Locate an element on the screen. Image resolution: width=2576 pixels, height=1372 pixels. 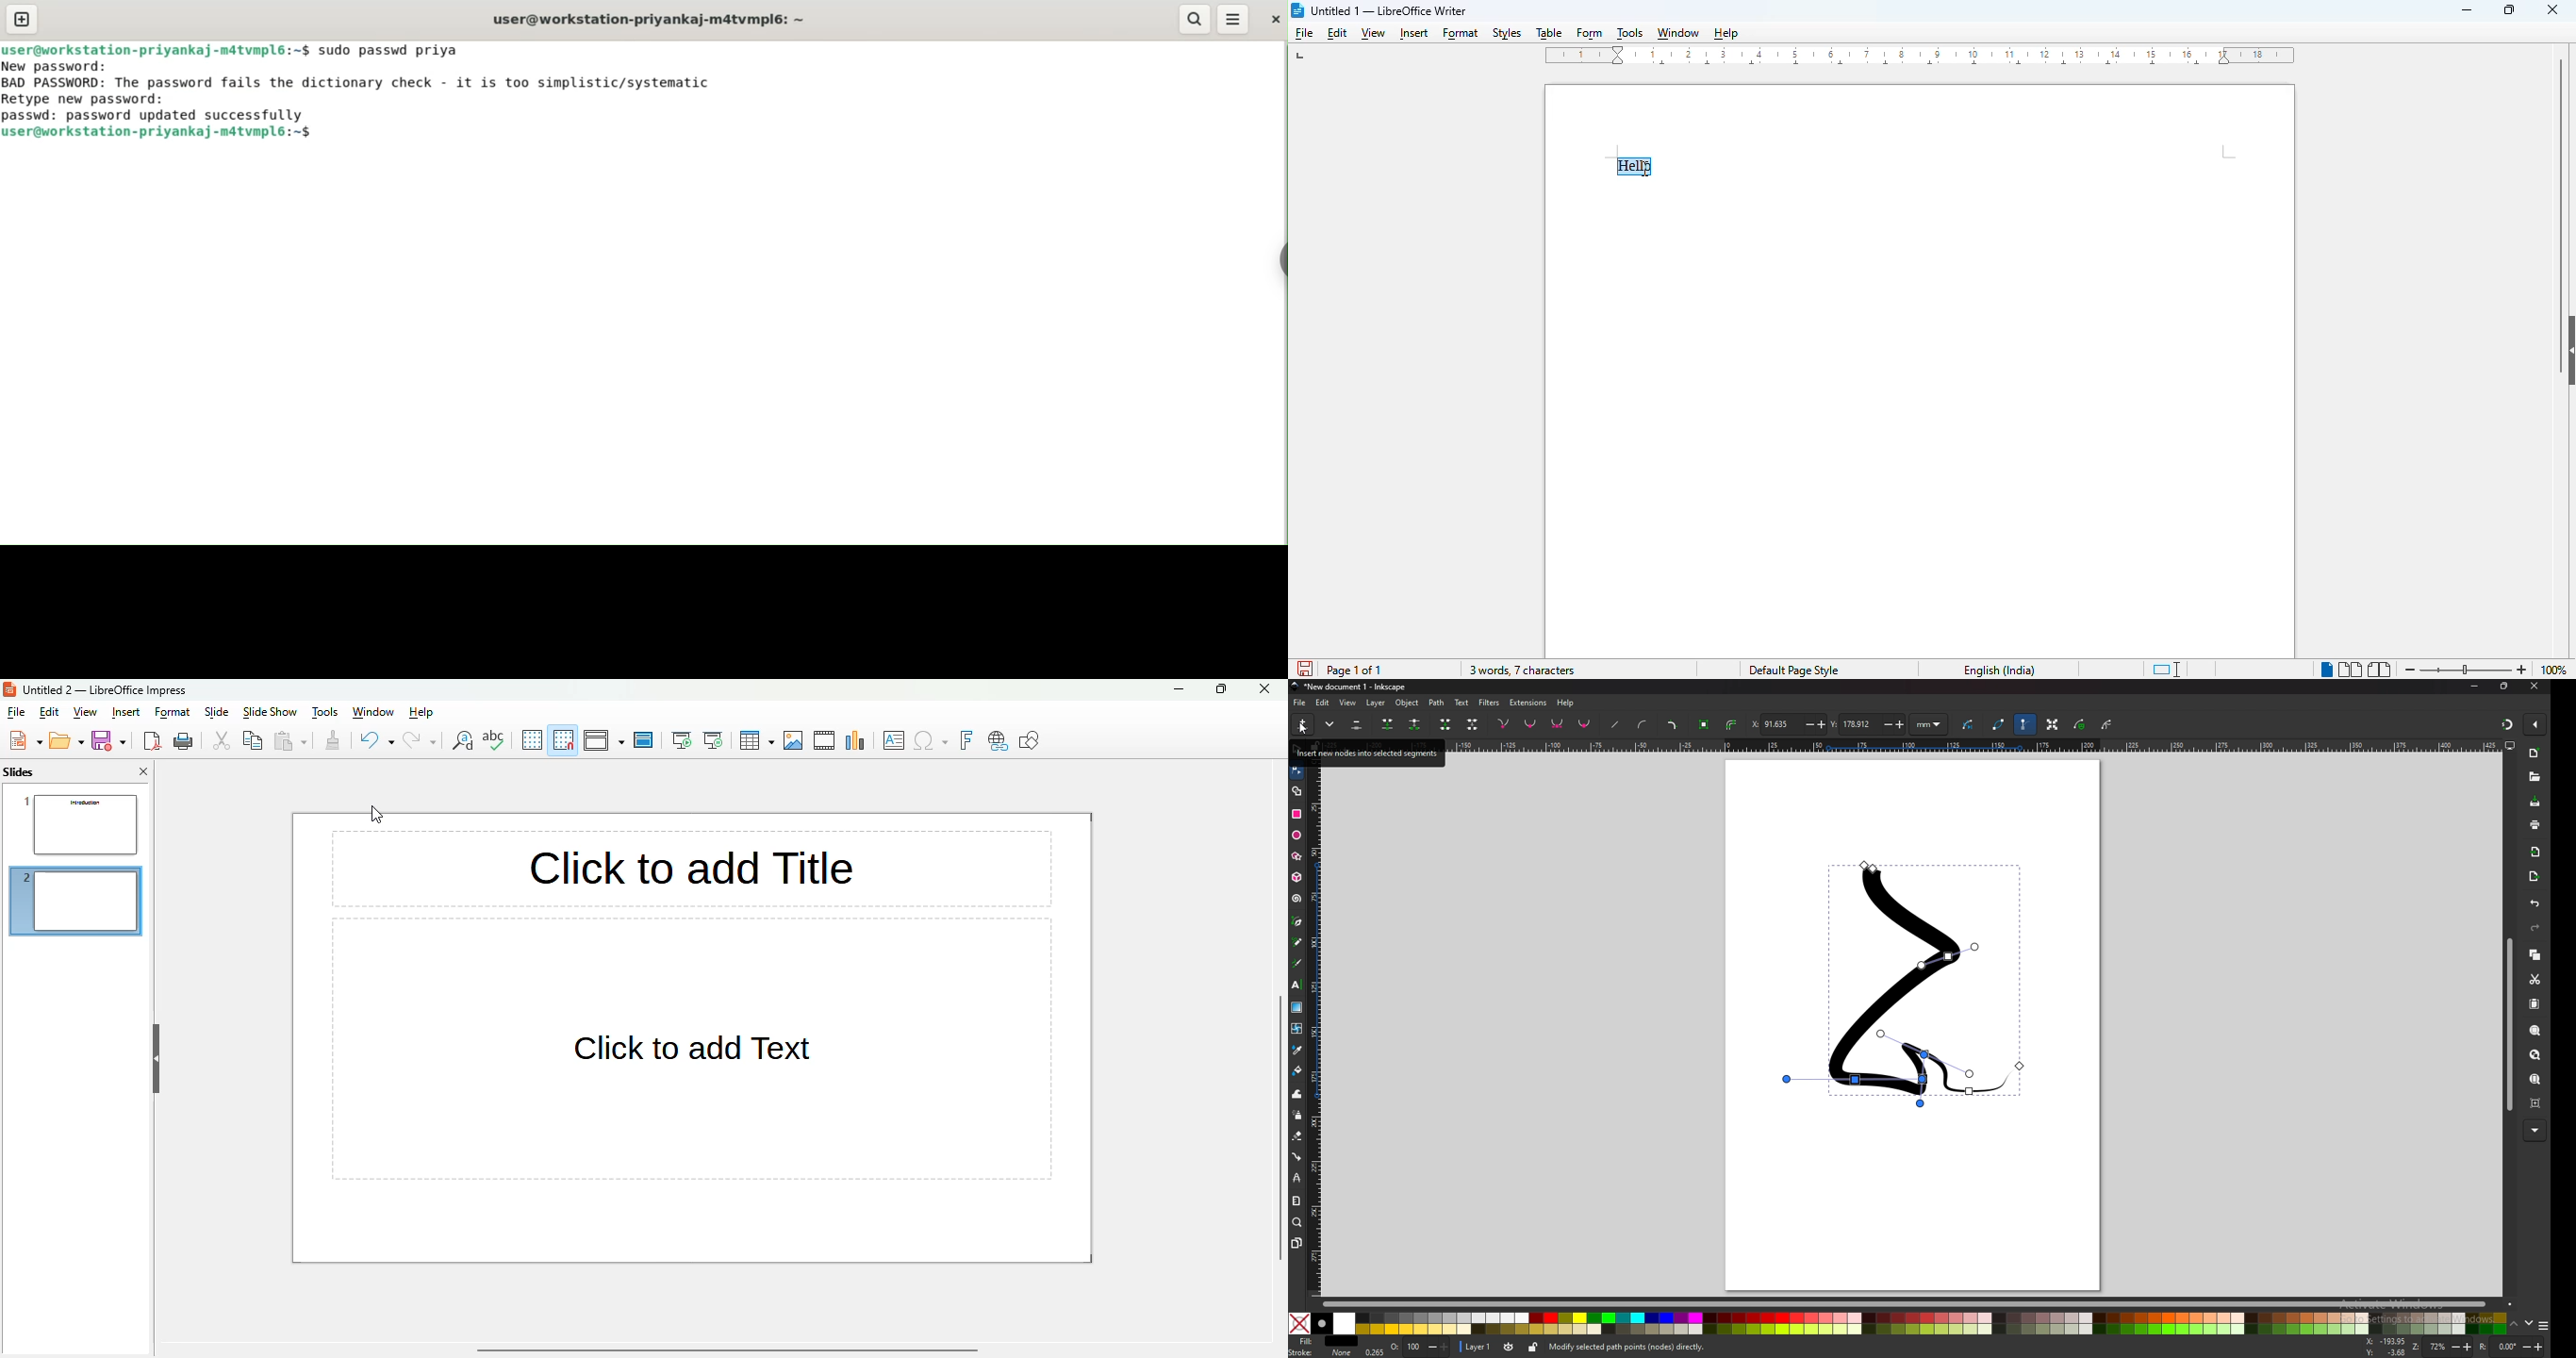
stroke is located at coordinates (1320, 1353).